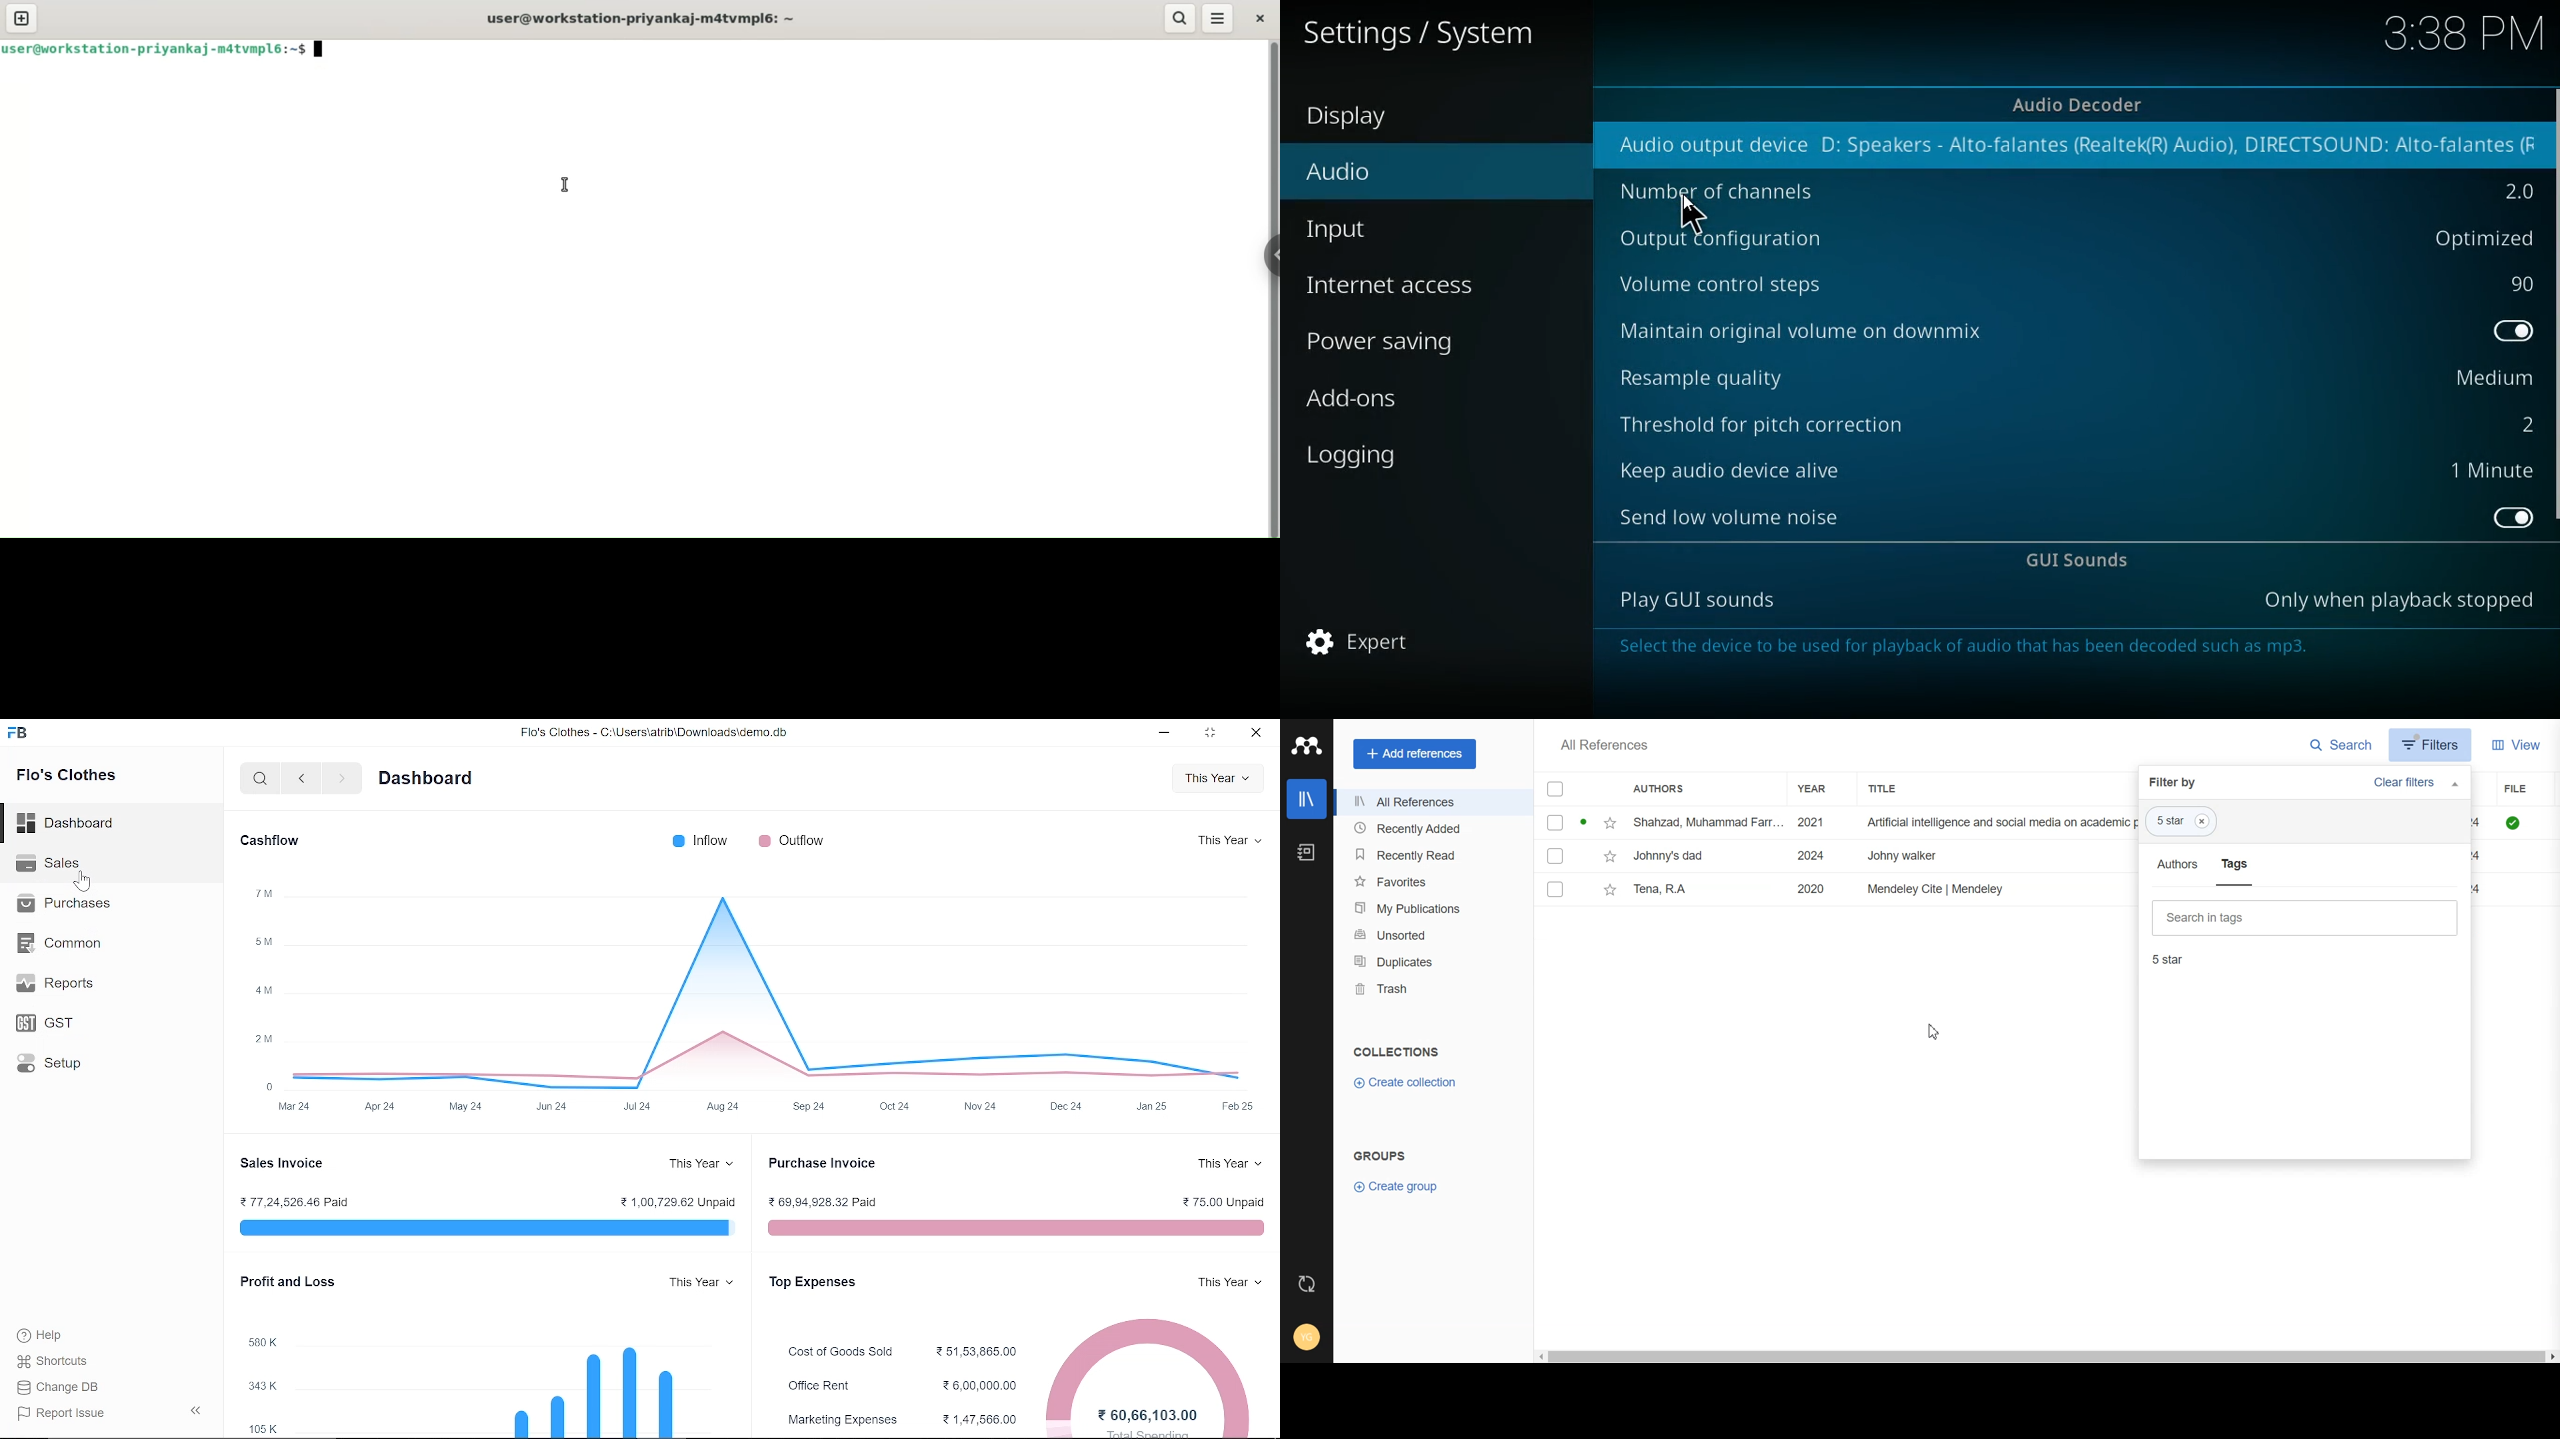 The width and height of the screenshot is (2576, 1456). I want to click on | Report Issue:, so click(64, 1413).